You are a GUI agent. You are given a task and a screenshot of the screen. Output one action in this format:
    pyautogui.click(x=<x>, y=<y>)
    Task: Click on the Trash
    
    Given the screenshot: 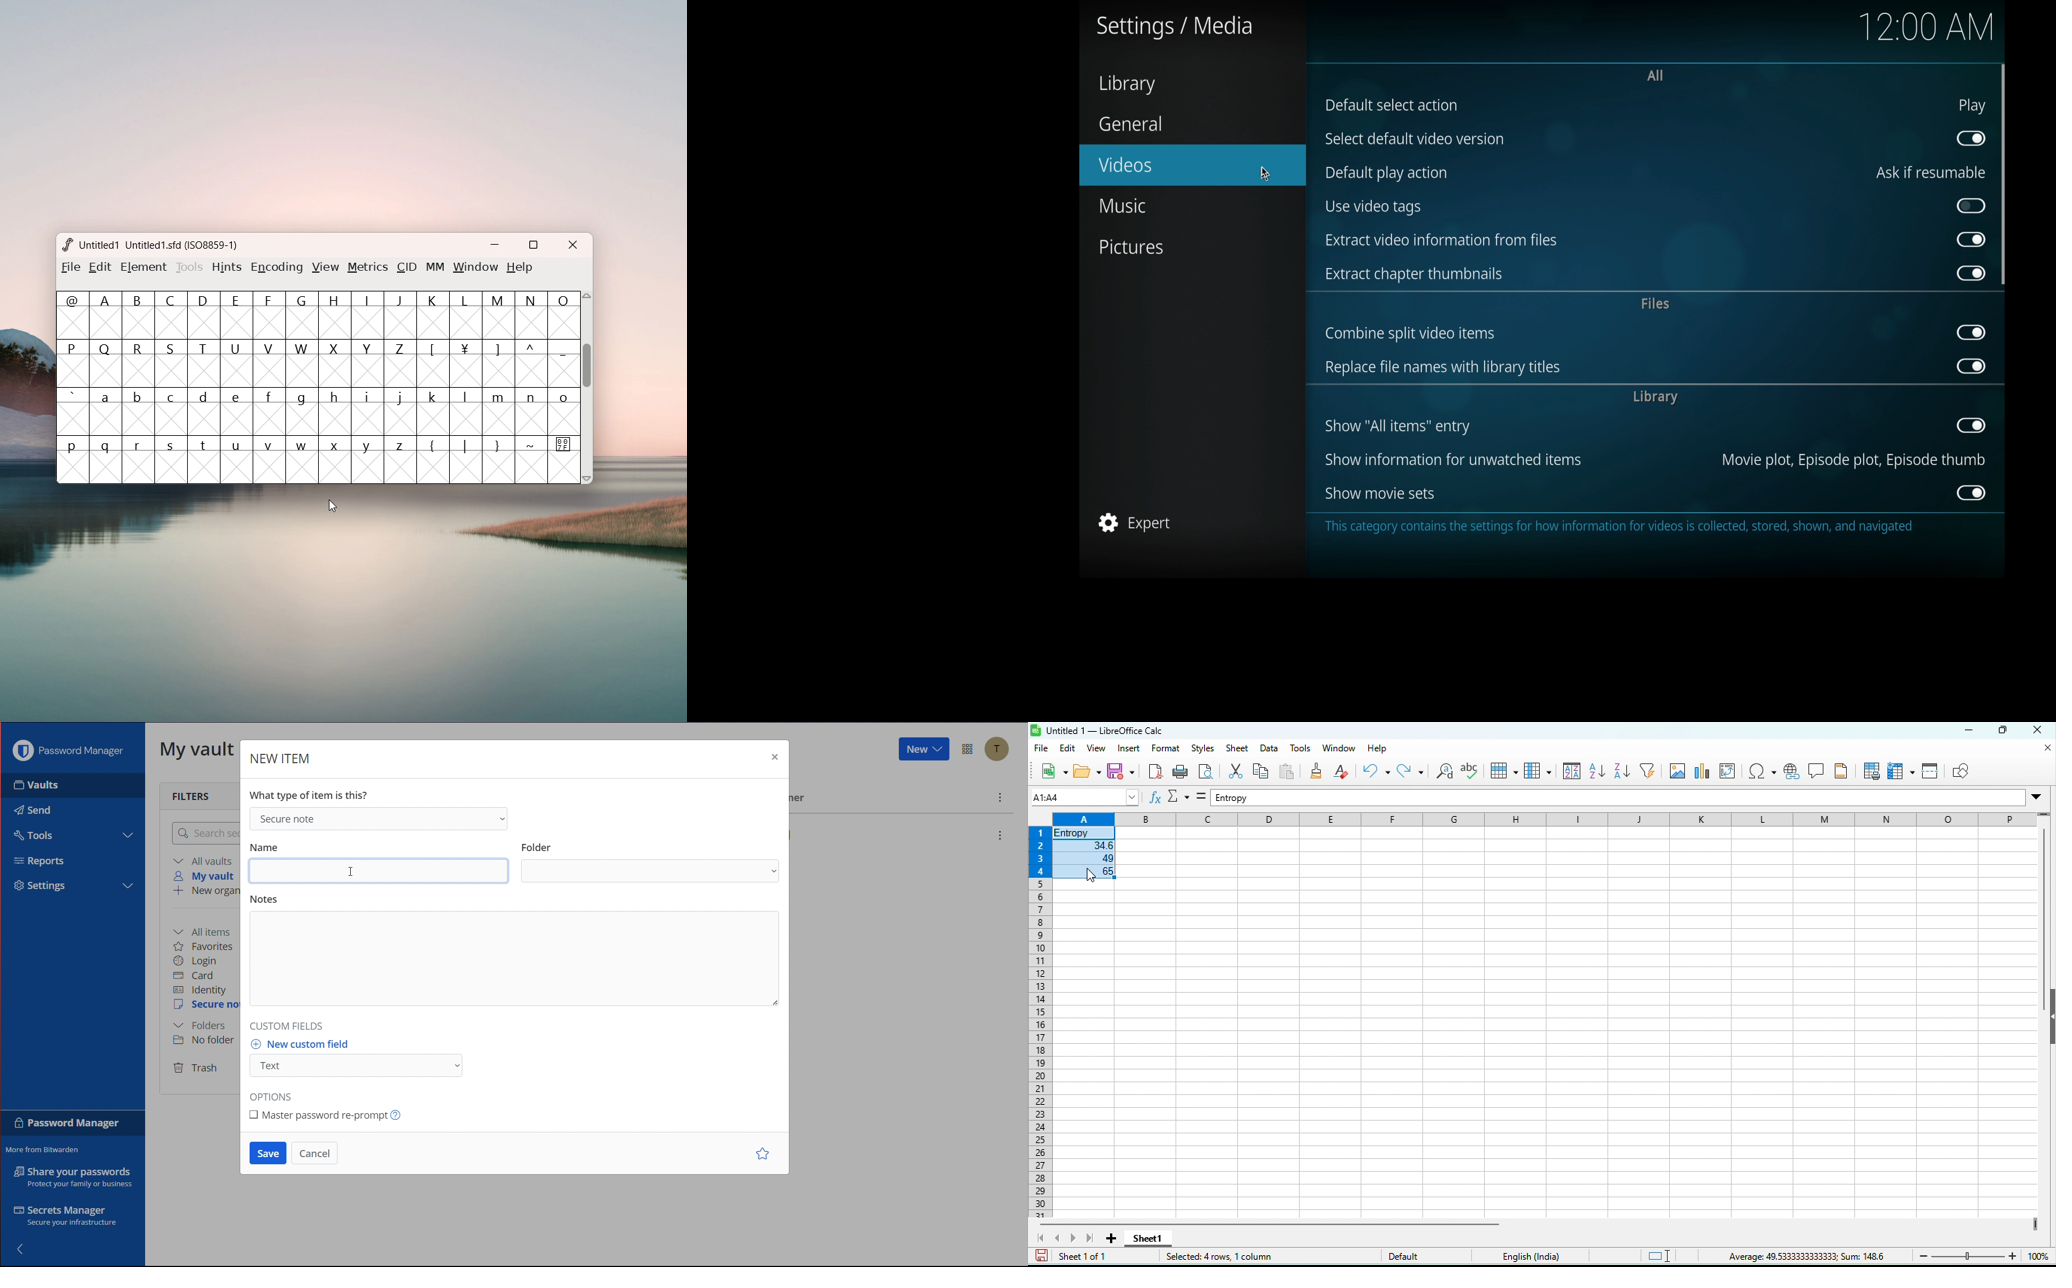 What is the action you would take?
    pyautogui.click(x=196, y=1069)
    